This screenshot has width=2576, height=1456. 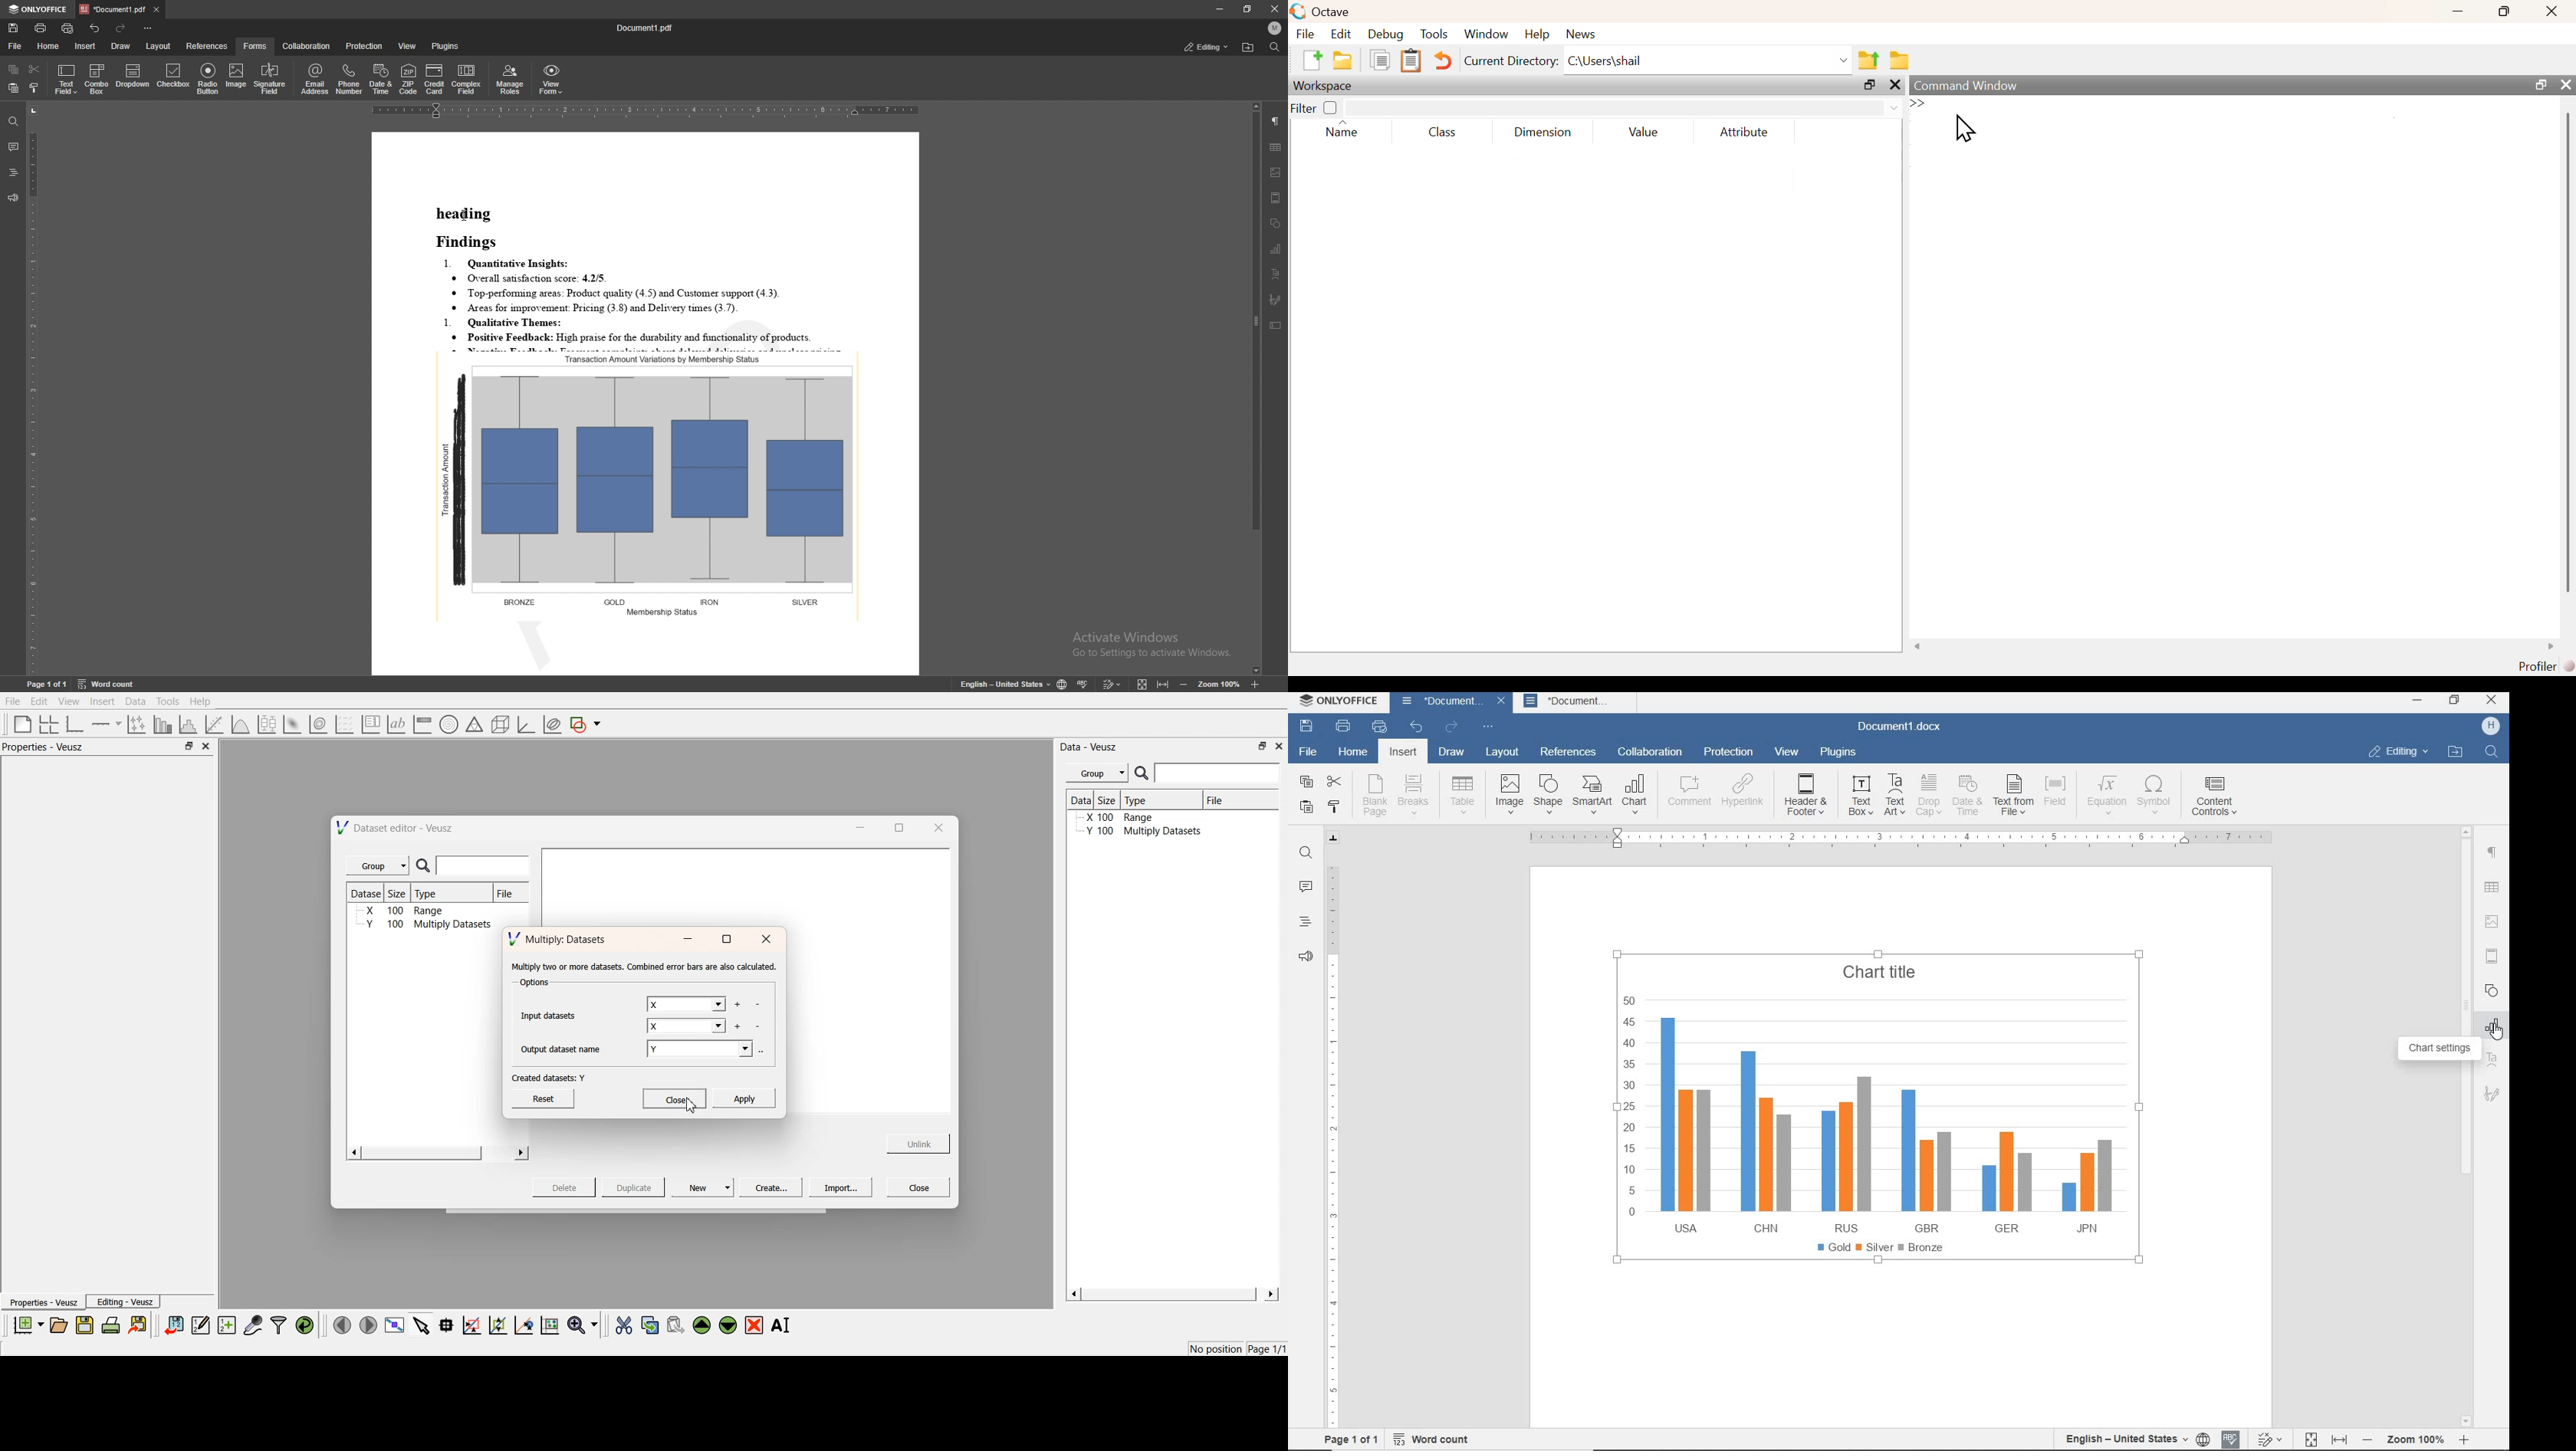 I want to click on layout, so click(x=1500, y=752).